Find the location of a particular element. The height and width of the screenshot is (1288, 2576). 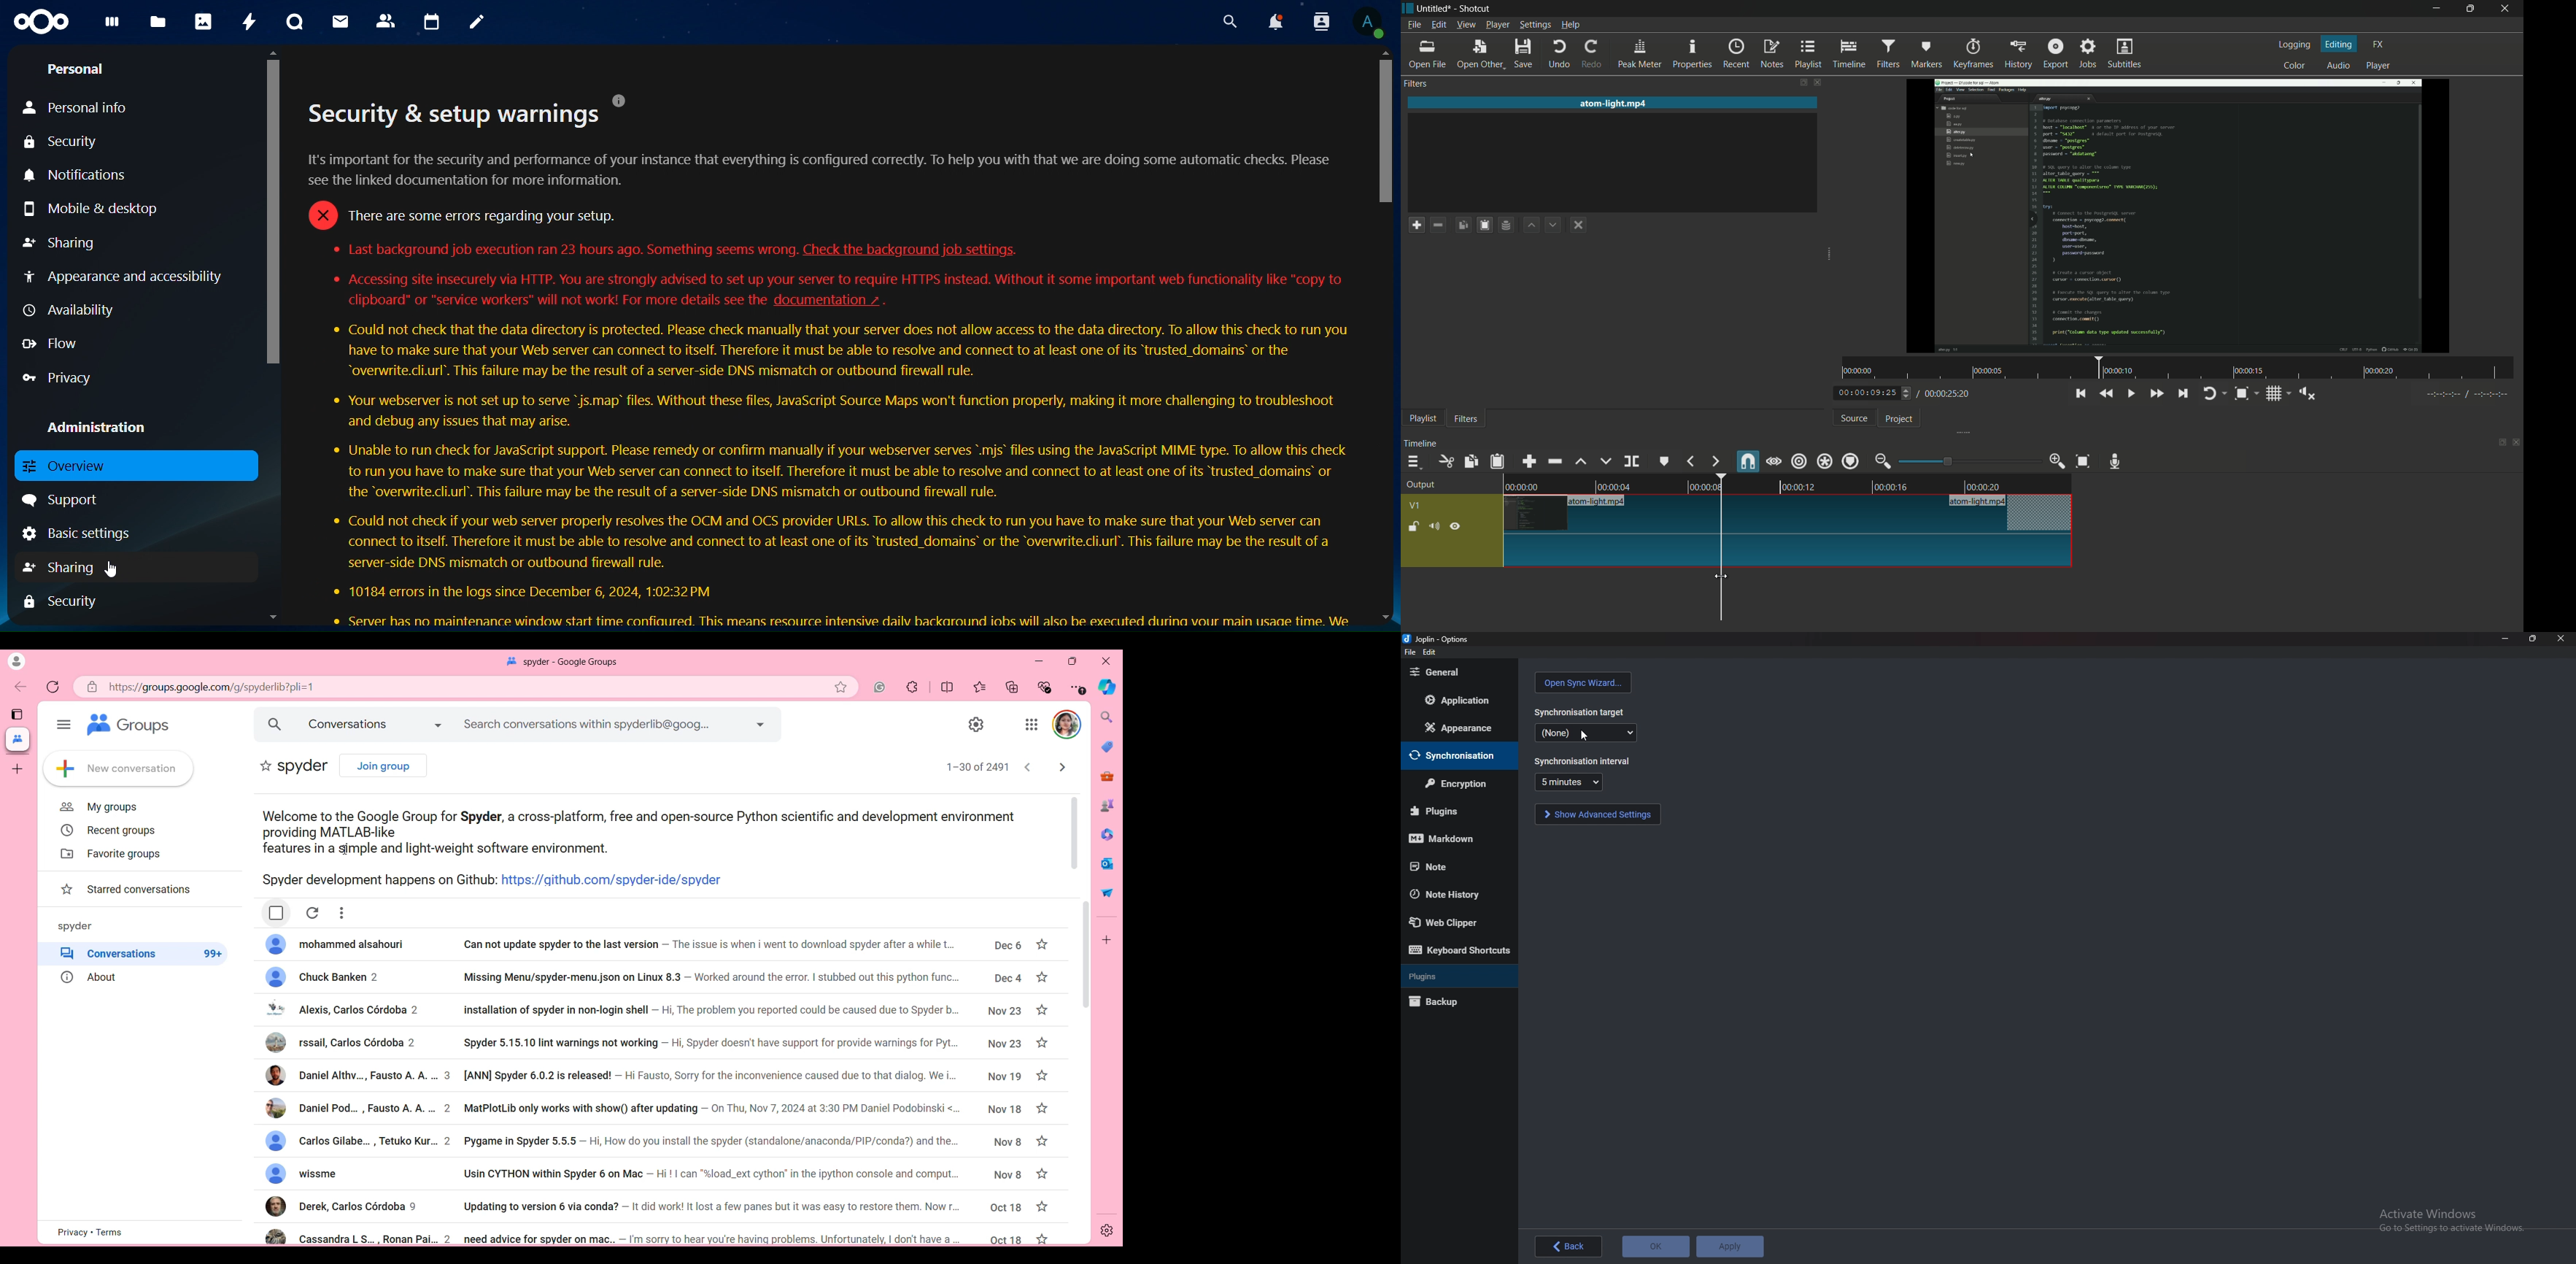

audio is located at coordinates (2340, 65).